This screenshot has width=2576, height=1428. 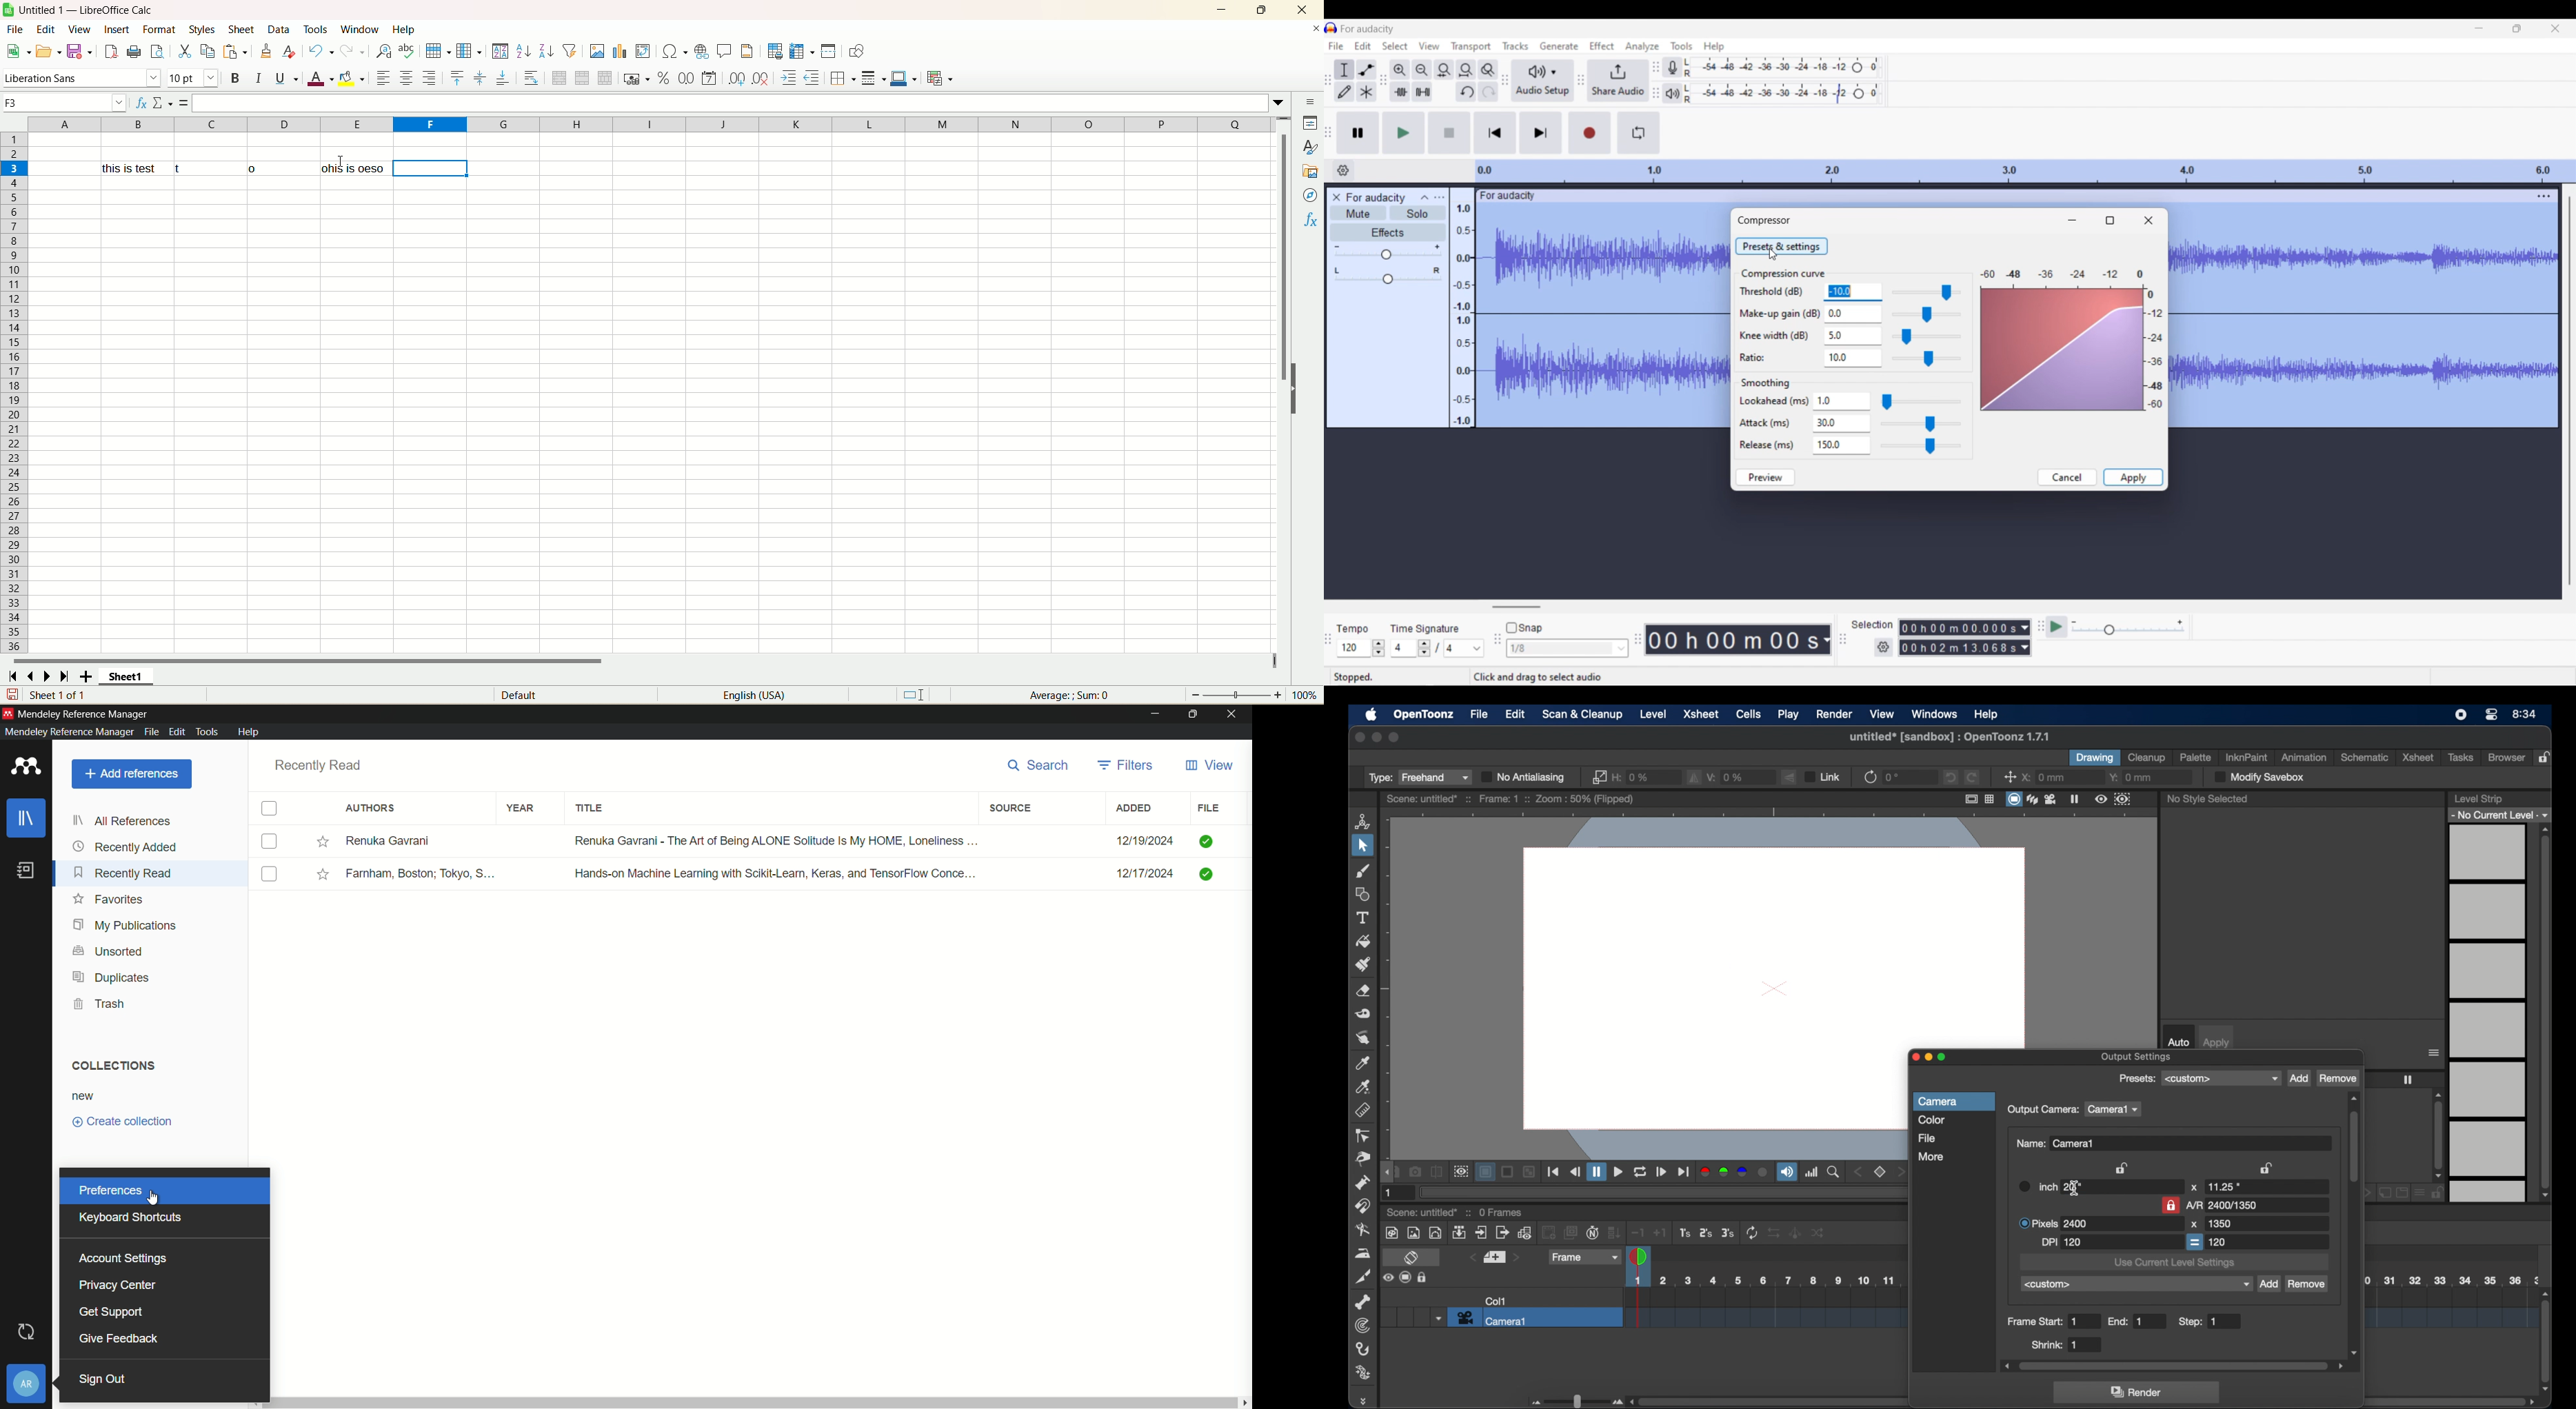 What do you see at coordinates (420, 873) in the screenshot?
I see `Famham, Boston` at bounding box center [420, 873].